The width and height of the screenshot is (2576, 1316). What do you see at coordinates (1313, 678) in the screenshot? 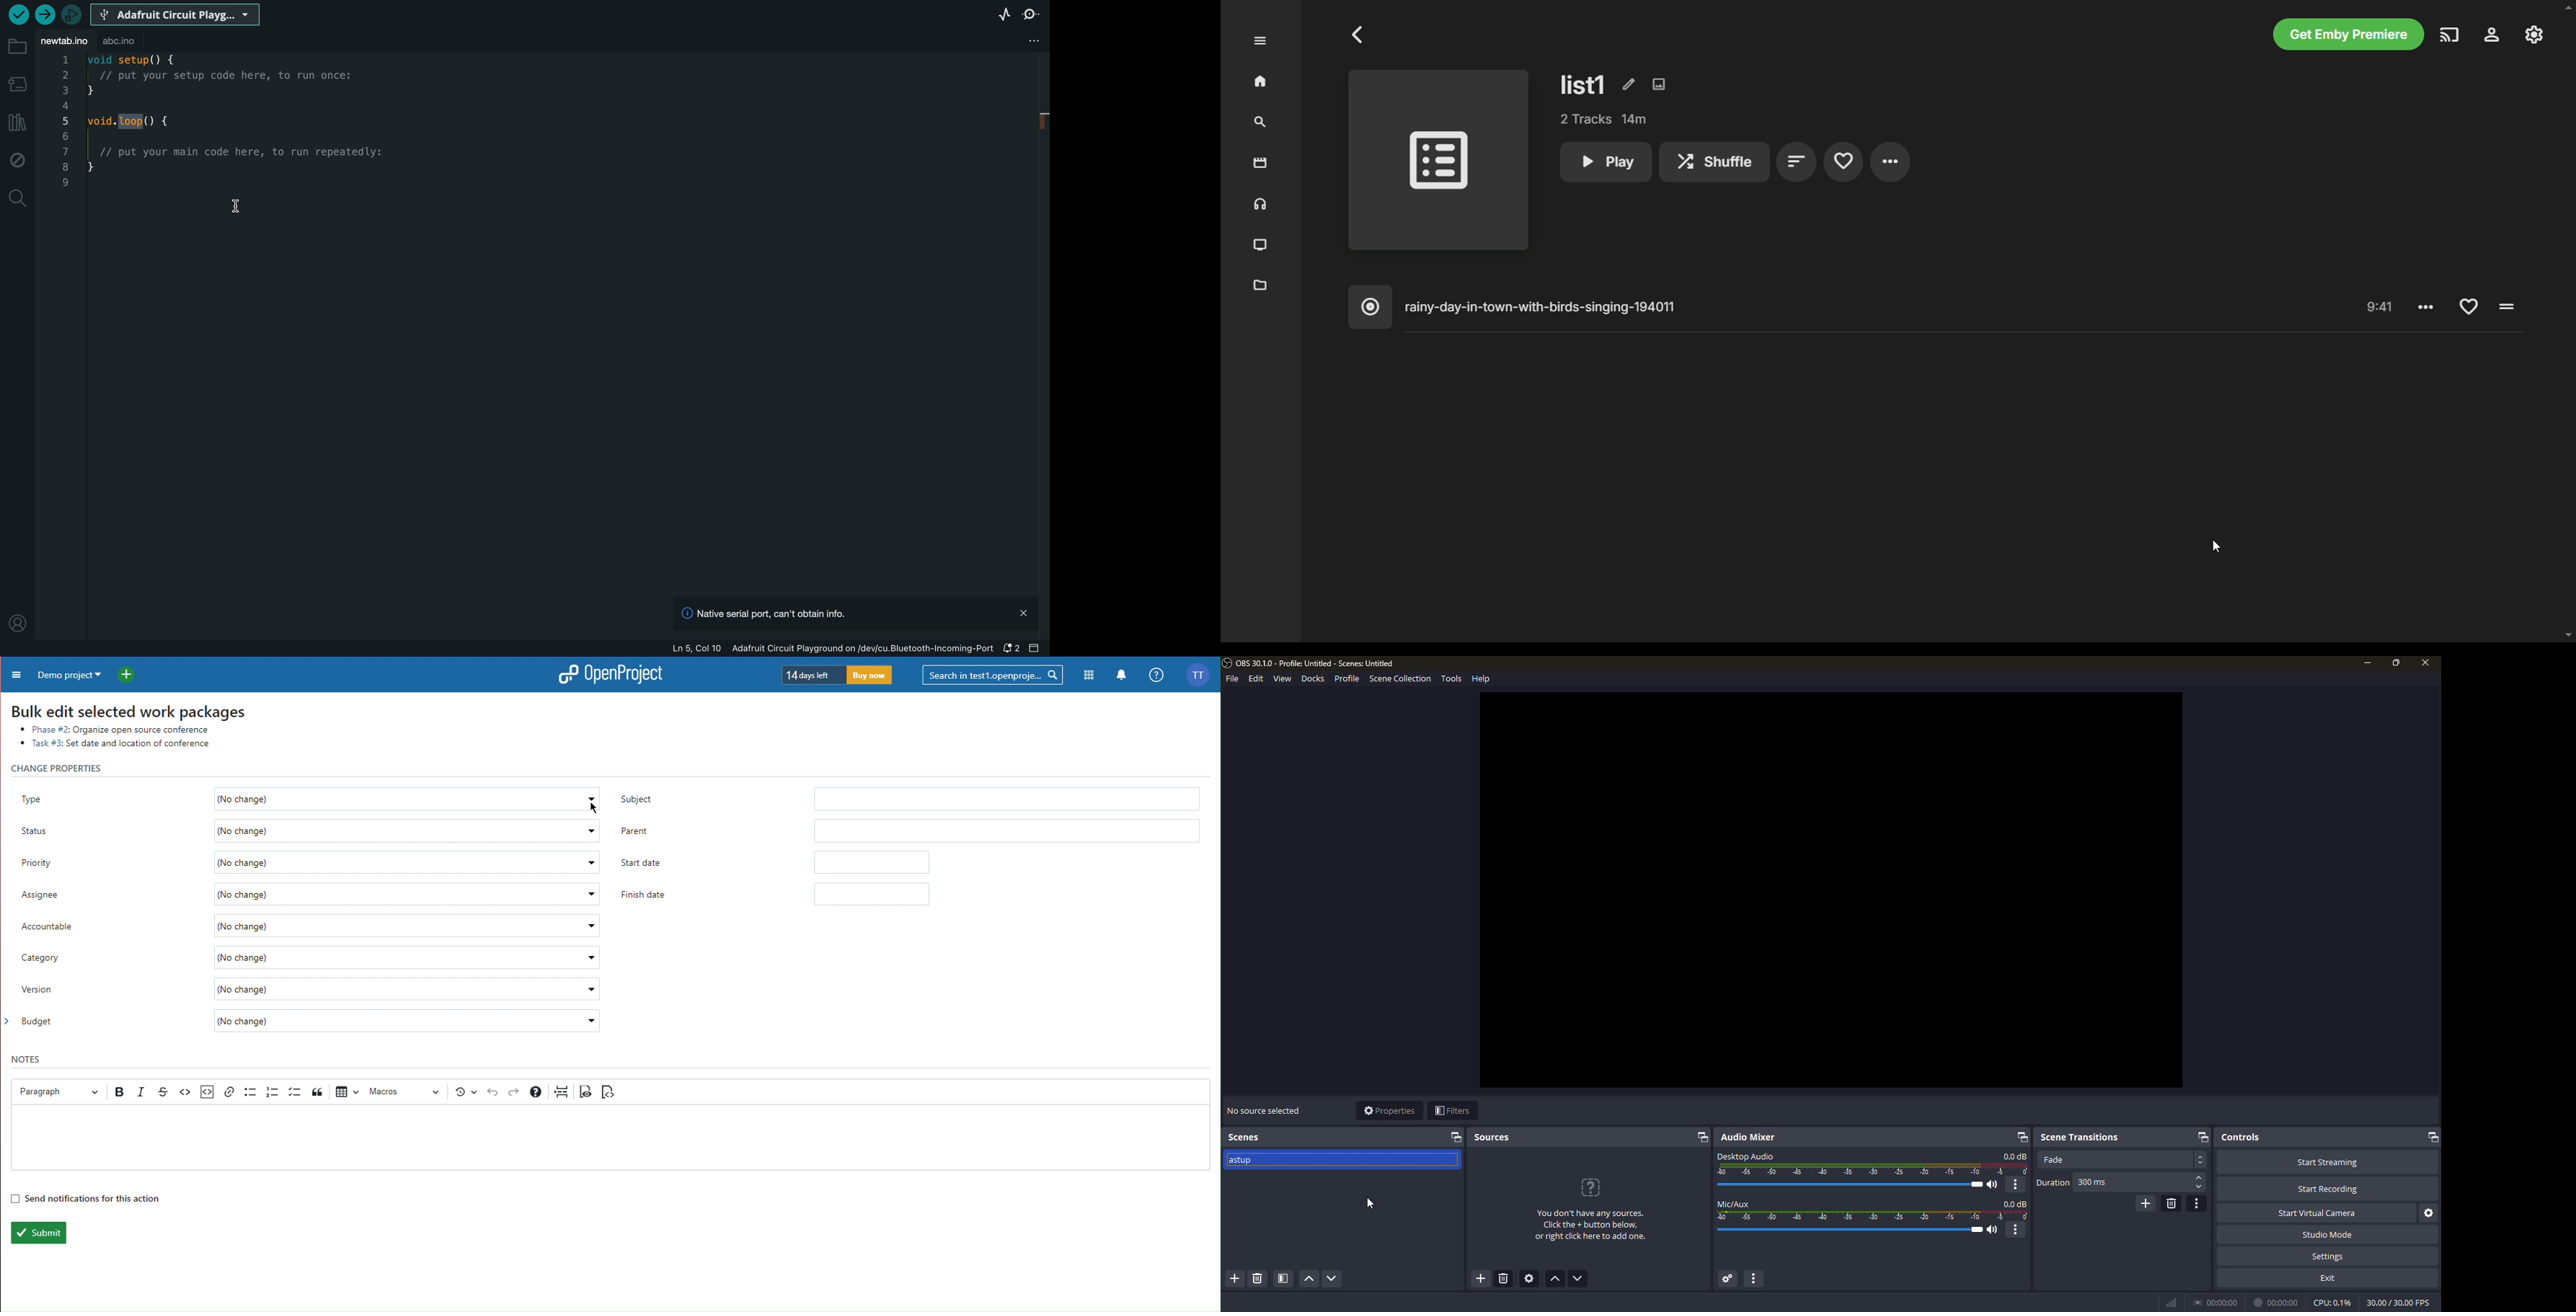
I see `docks` at bounding box center [1313, 678].